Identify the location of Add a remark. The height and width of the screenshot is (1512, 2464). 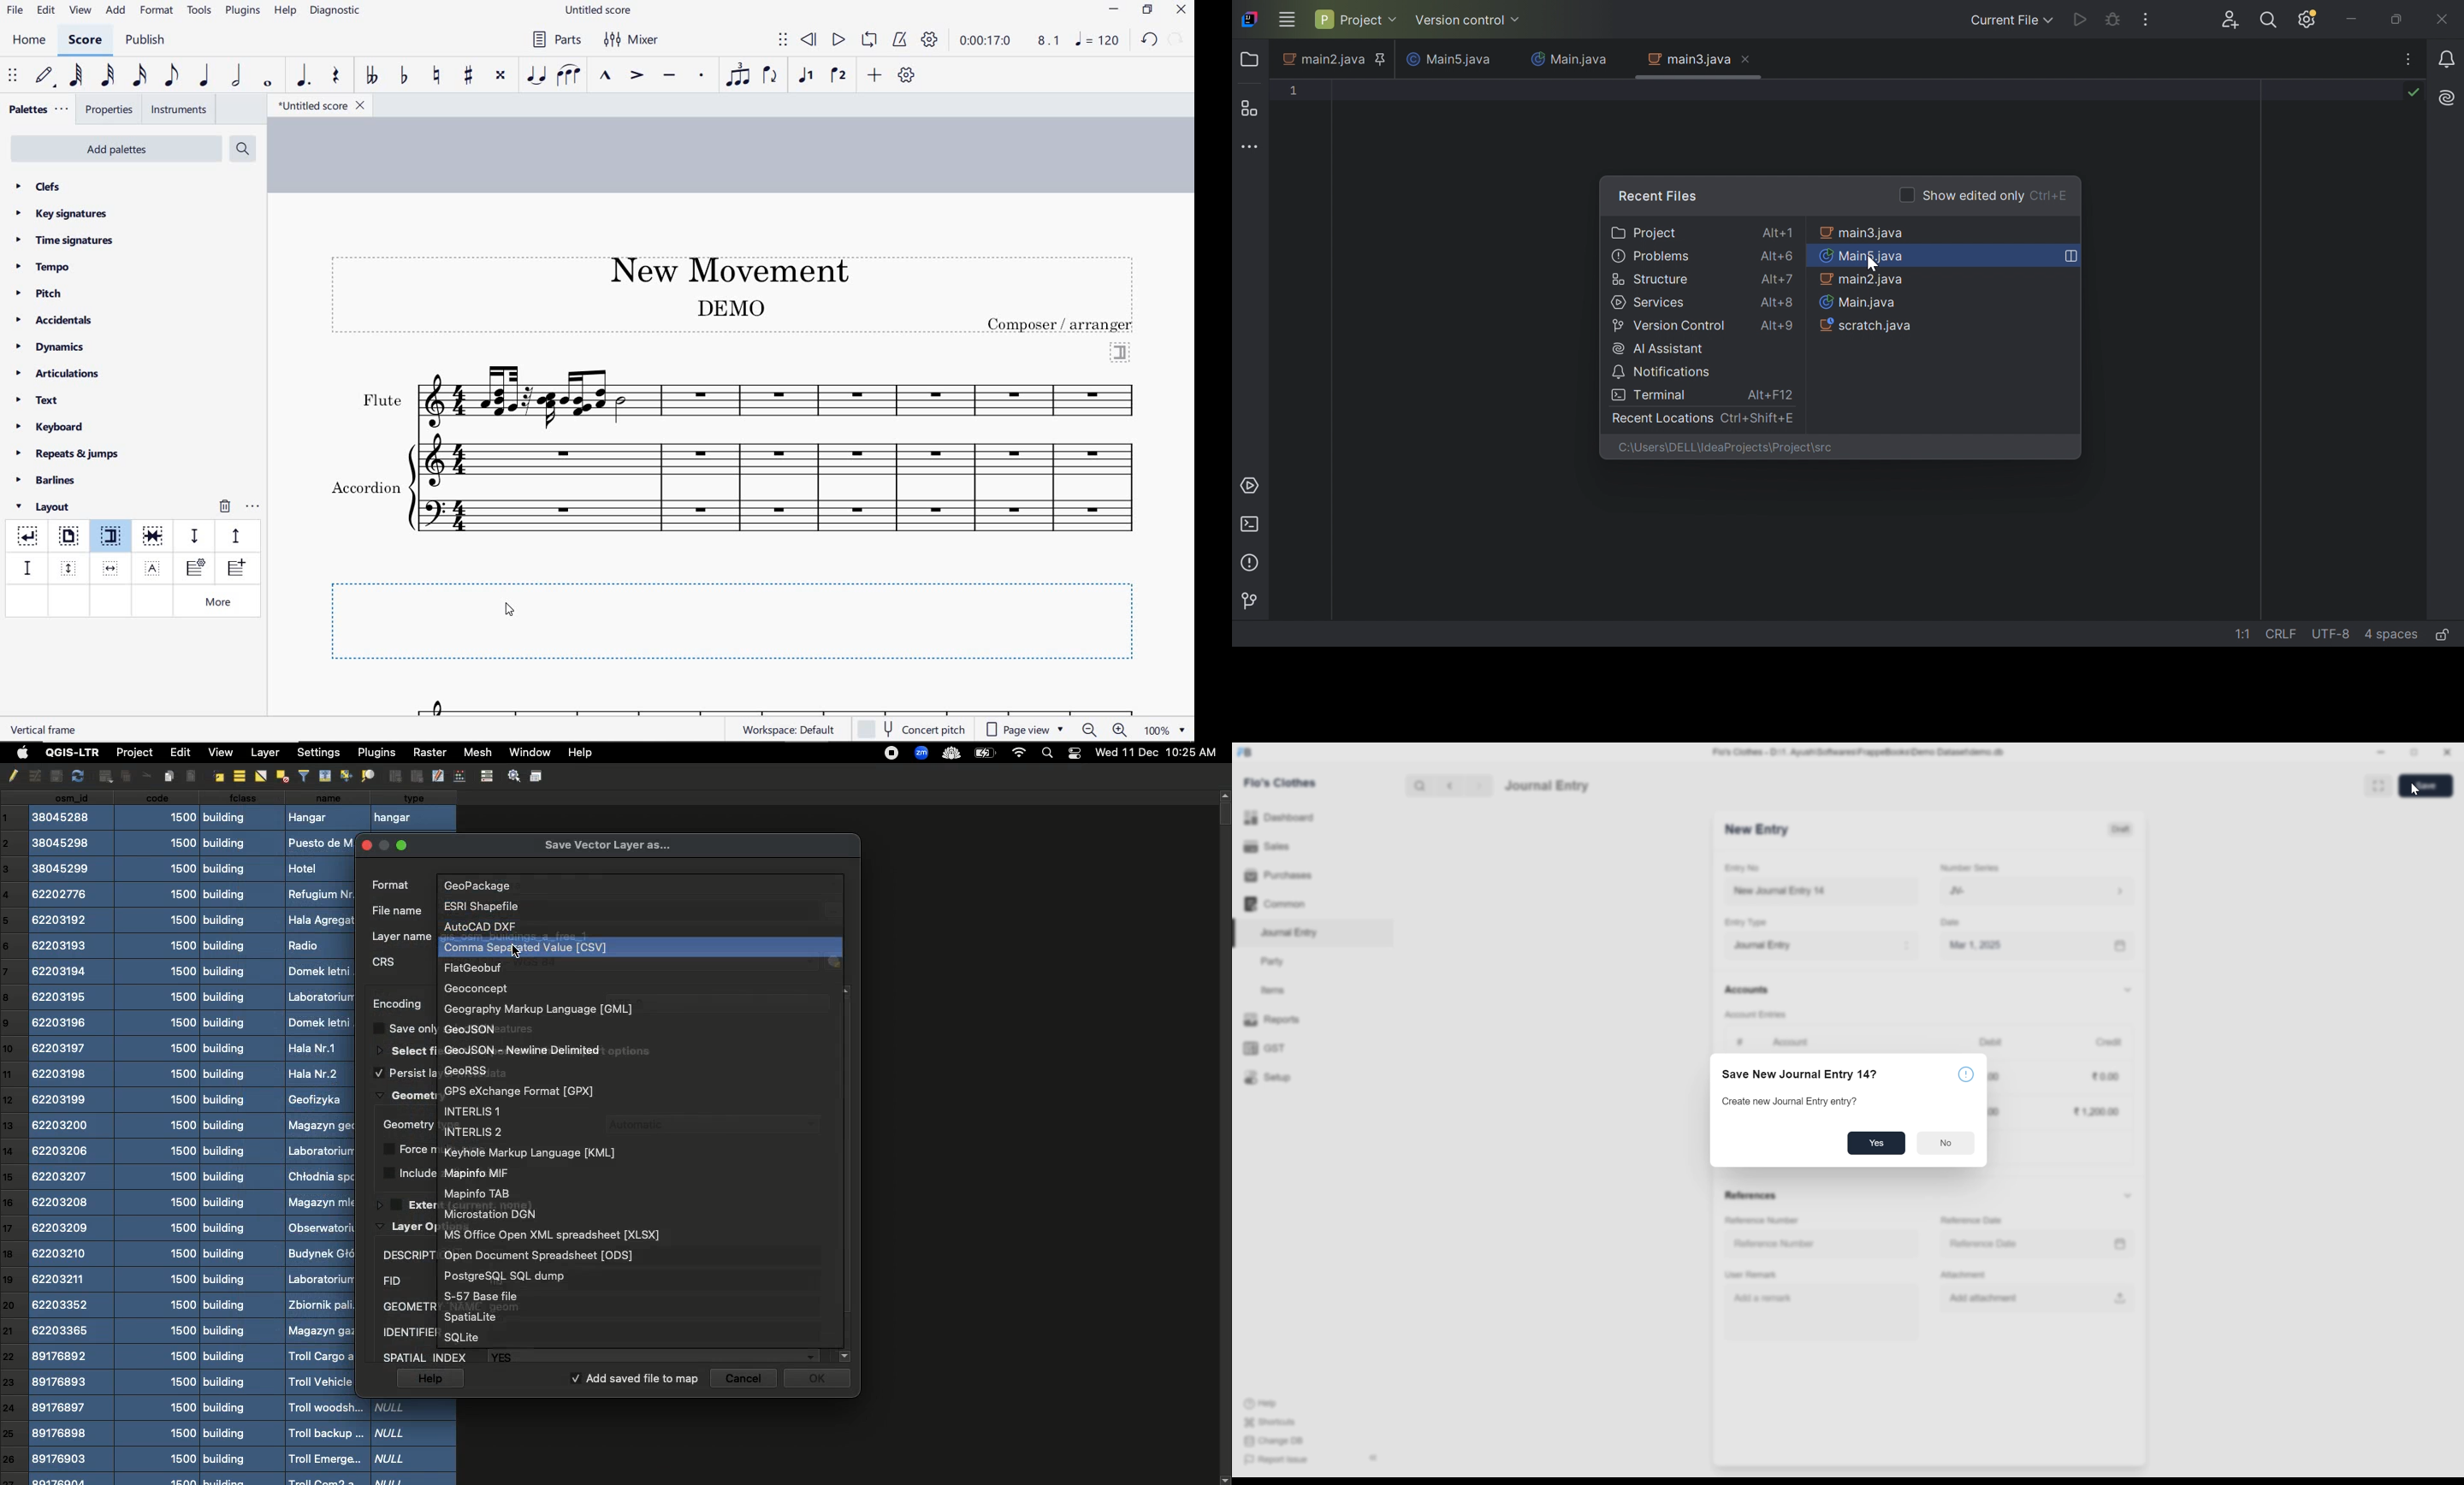
(1765, 1298).